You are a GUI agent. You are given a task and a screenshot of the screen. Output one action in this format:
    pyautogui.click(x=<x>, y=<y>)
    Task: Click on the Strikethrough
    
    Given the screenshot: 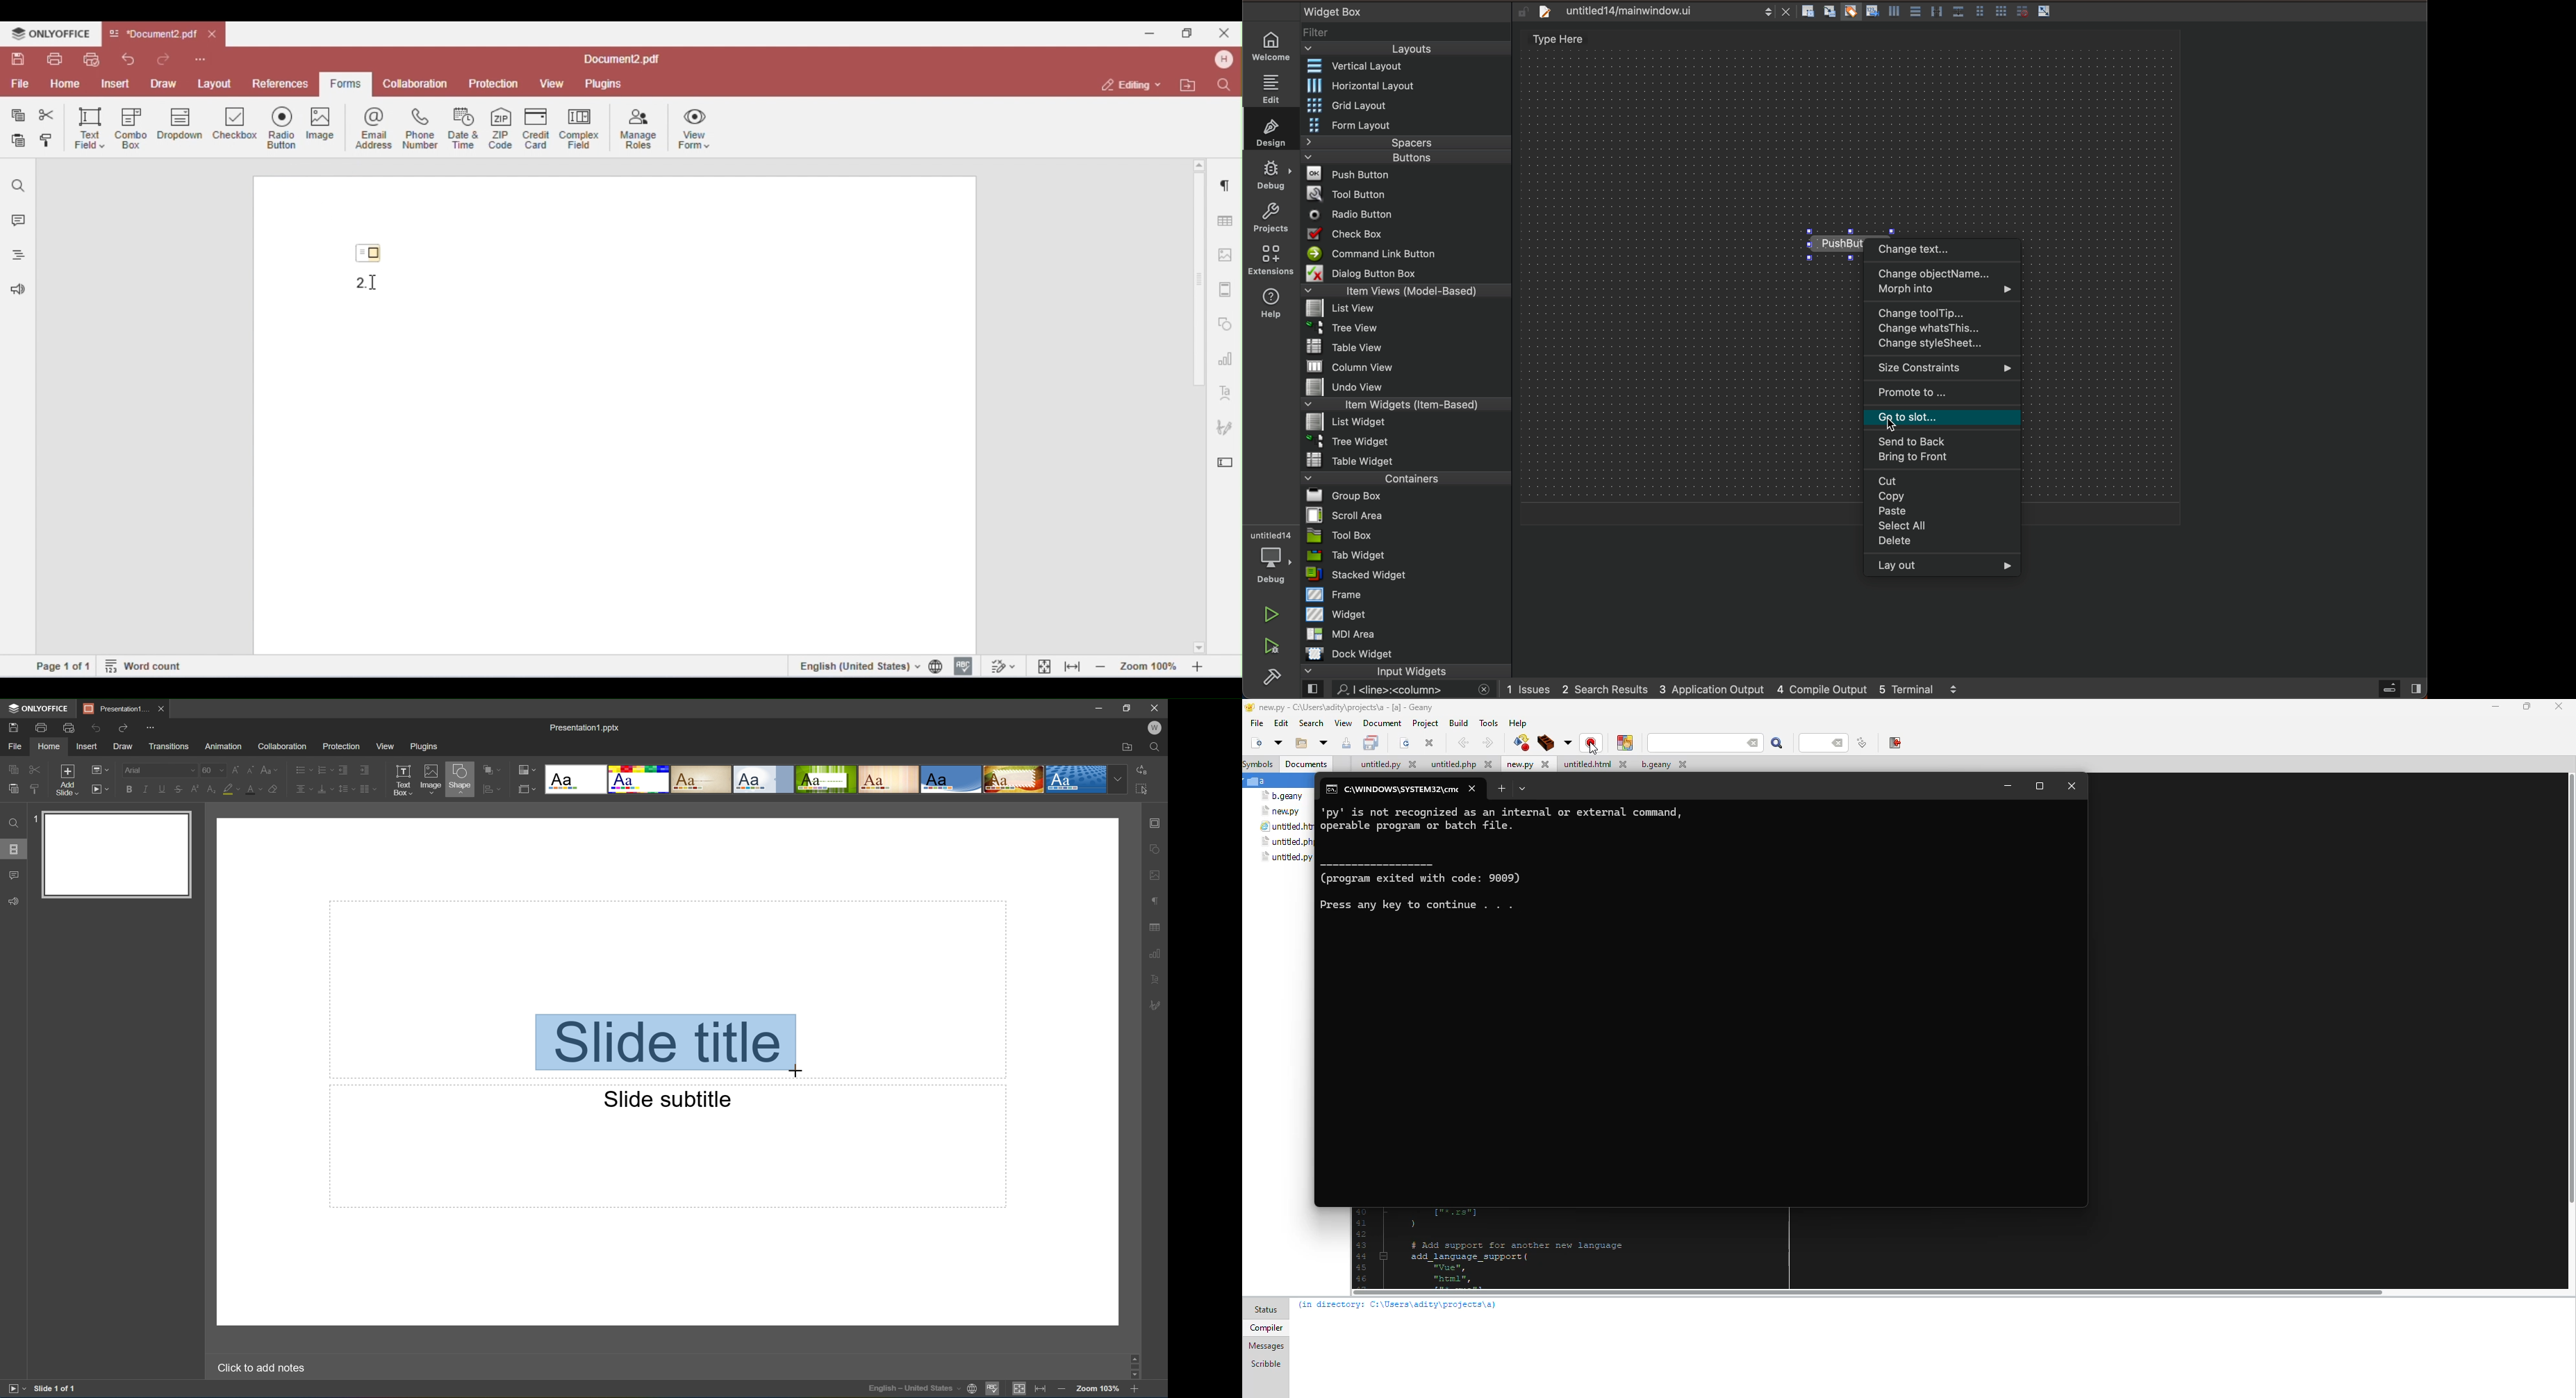 What is the action you would take?
    pyautogui.click(x=178, y=790)
    